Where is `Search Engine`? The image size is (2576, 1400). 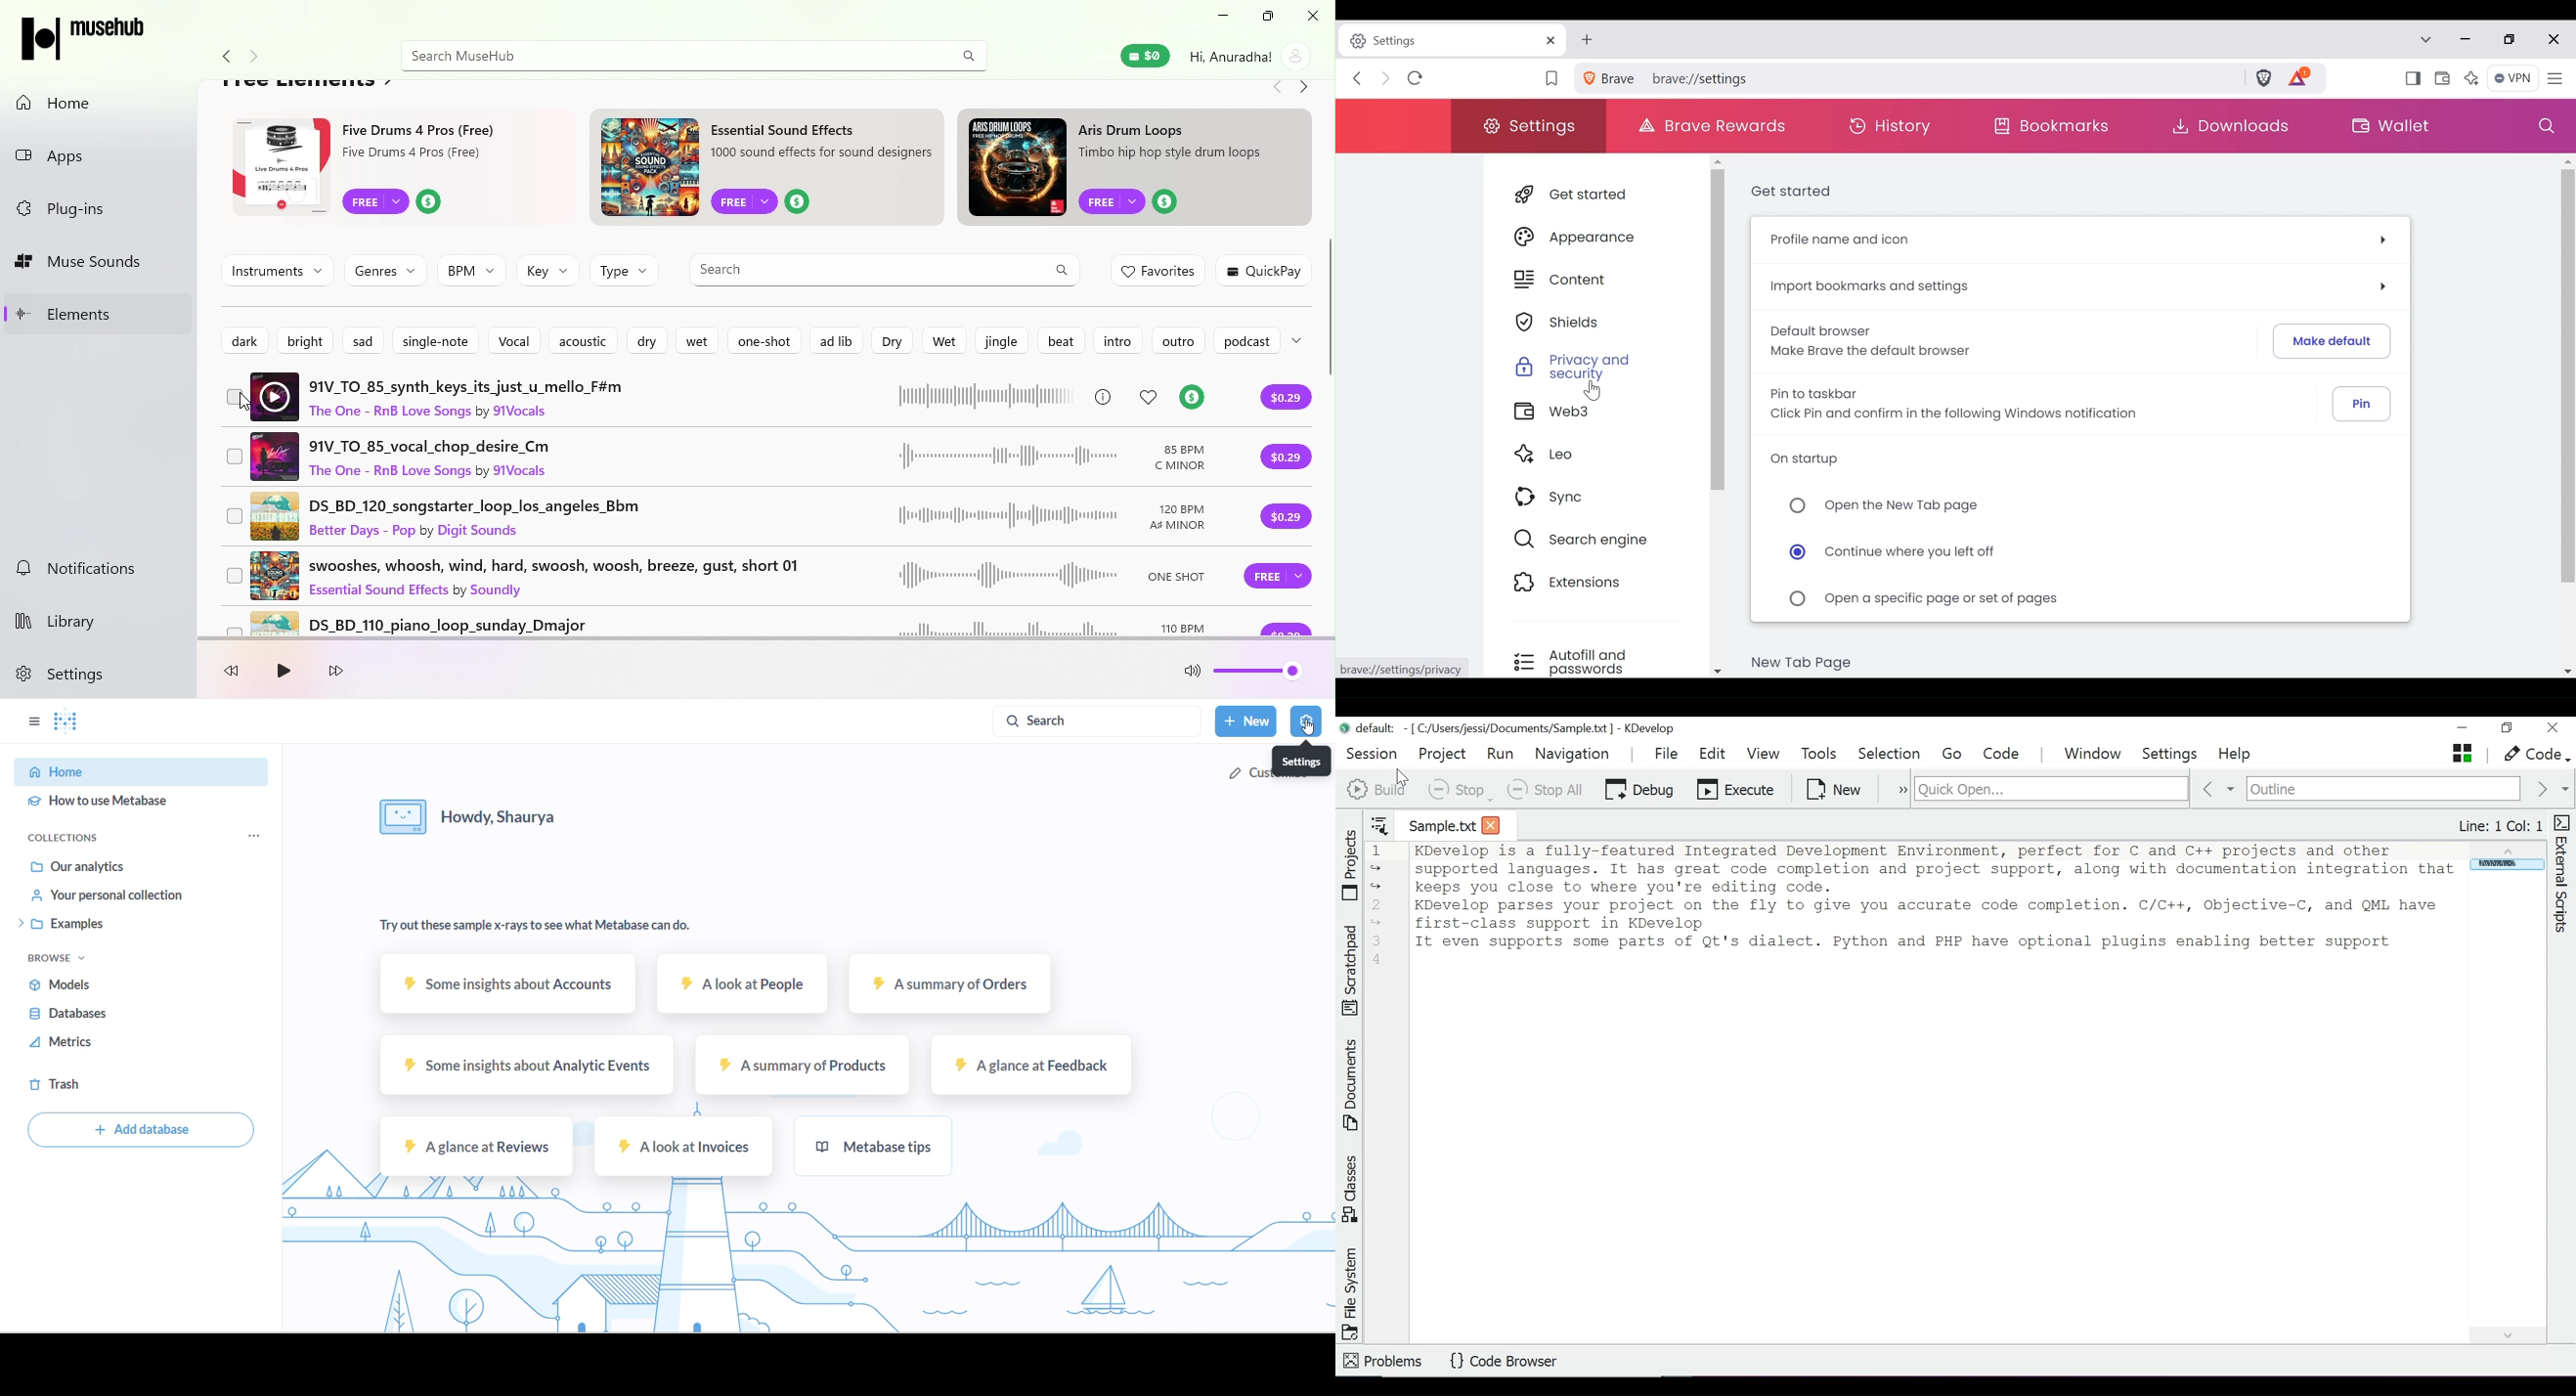 Search Engine is located at coordinates (1589, 539).